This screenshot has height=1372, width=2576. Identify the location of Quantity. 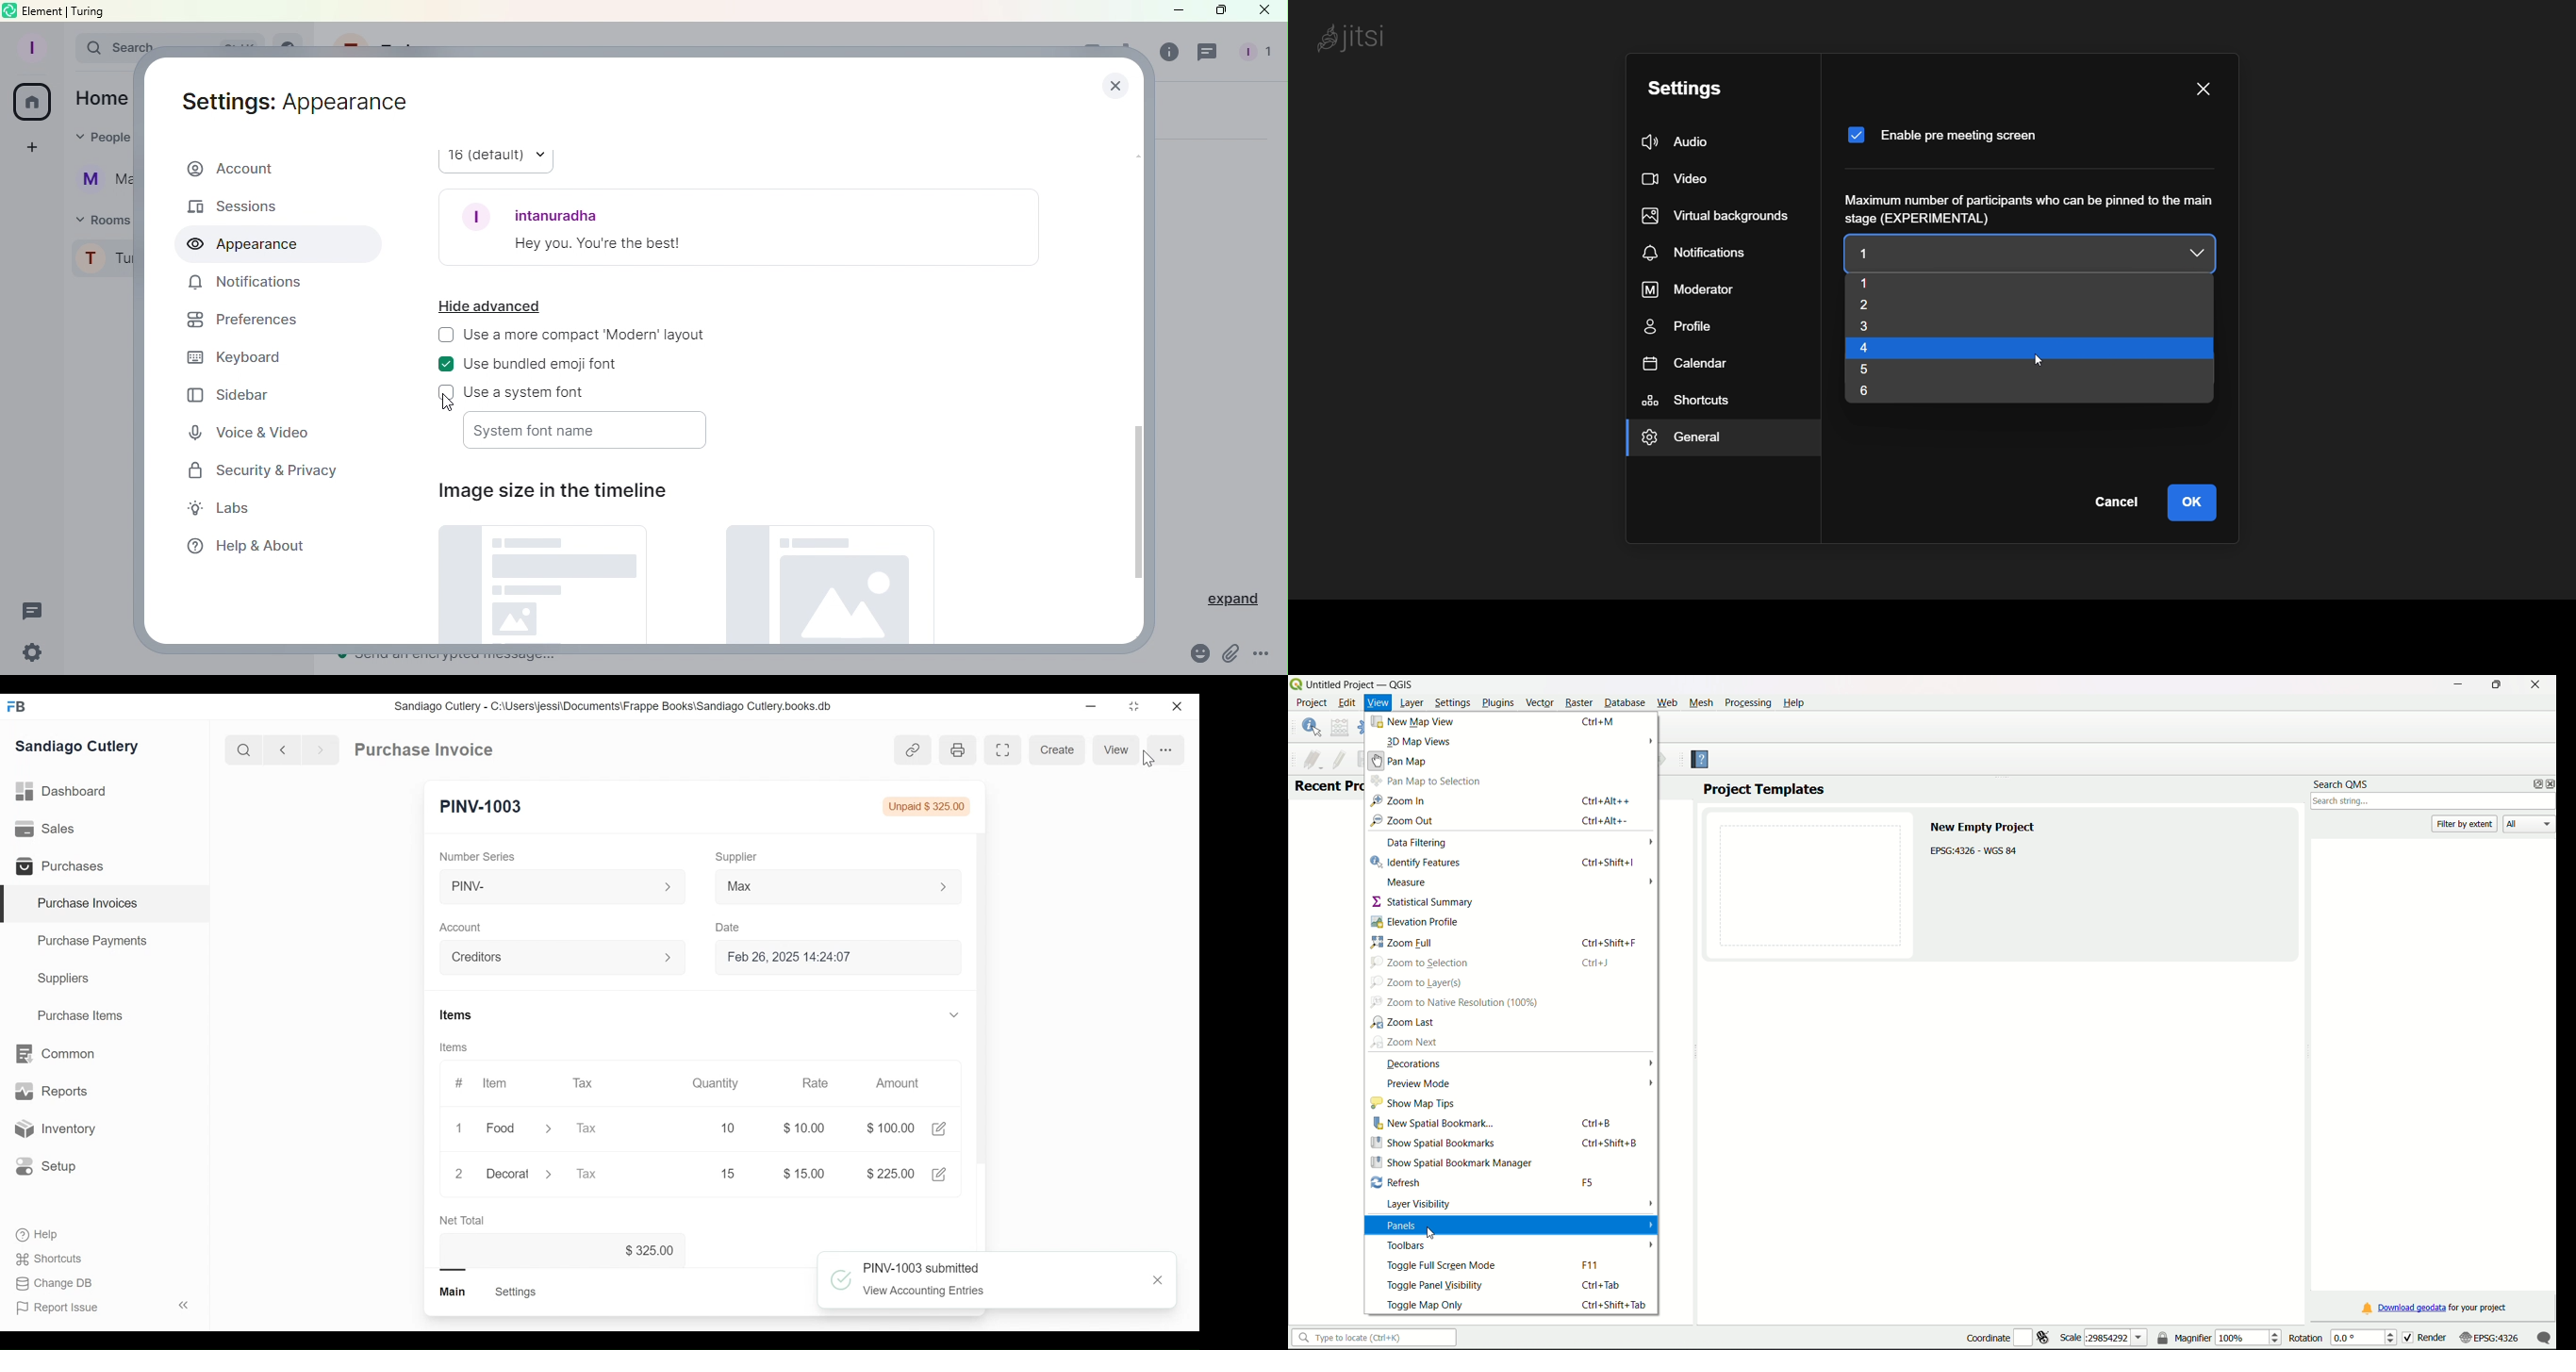
(714, 1083).